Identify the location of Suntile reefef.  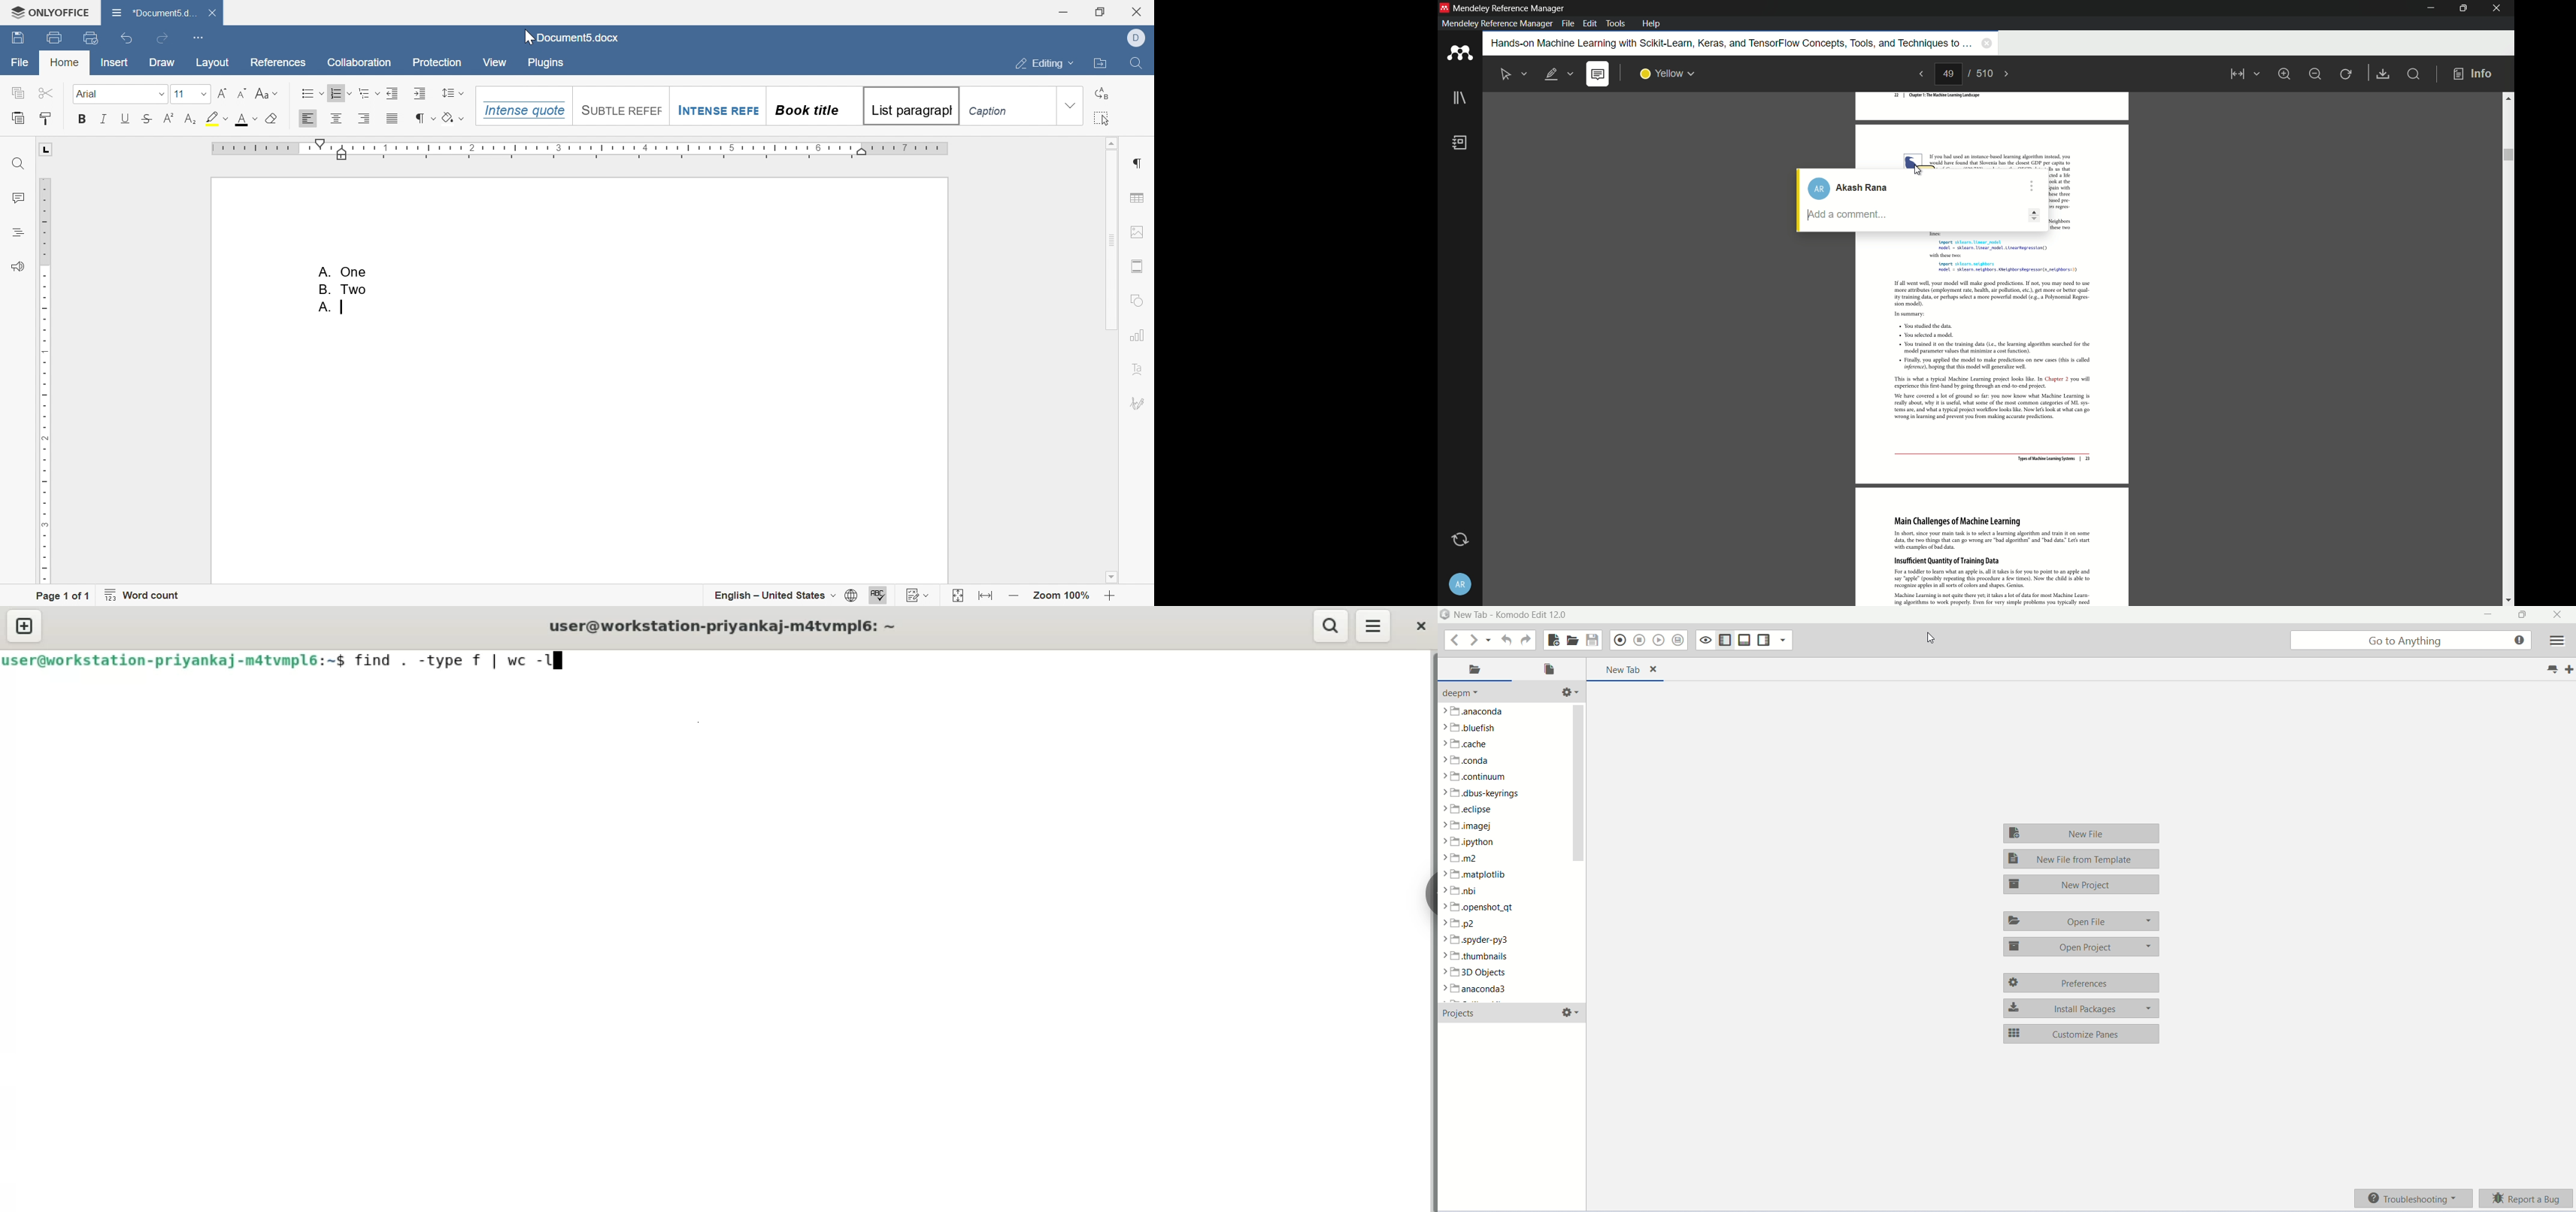
(619, 109).